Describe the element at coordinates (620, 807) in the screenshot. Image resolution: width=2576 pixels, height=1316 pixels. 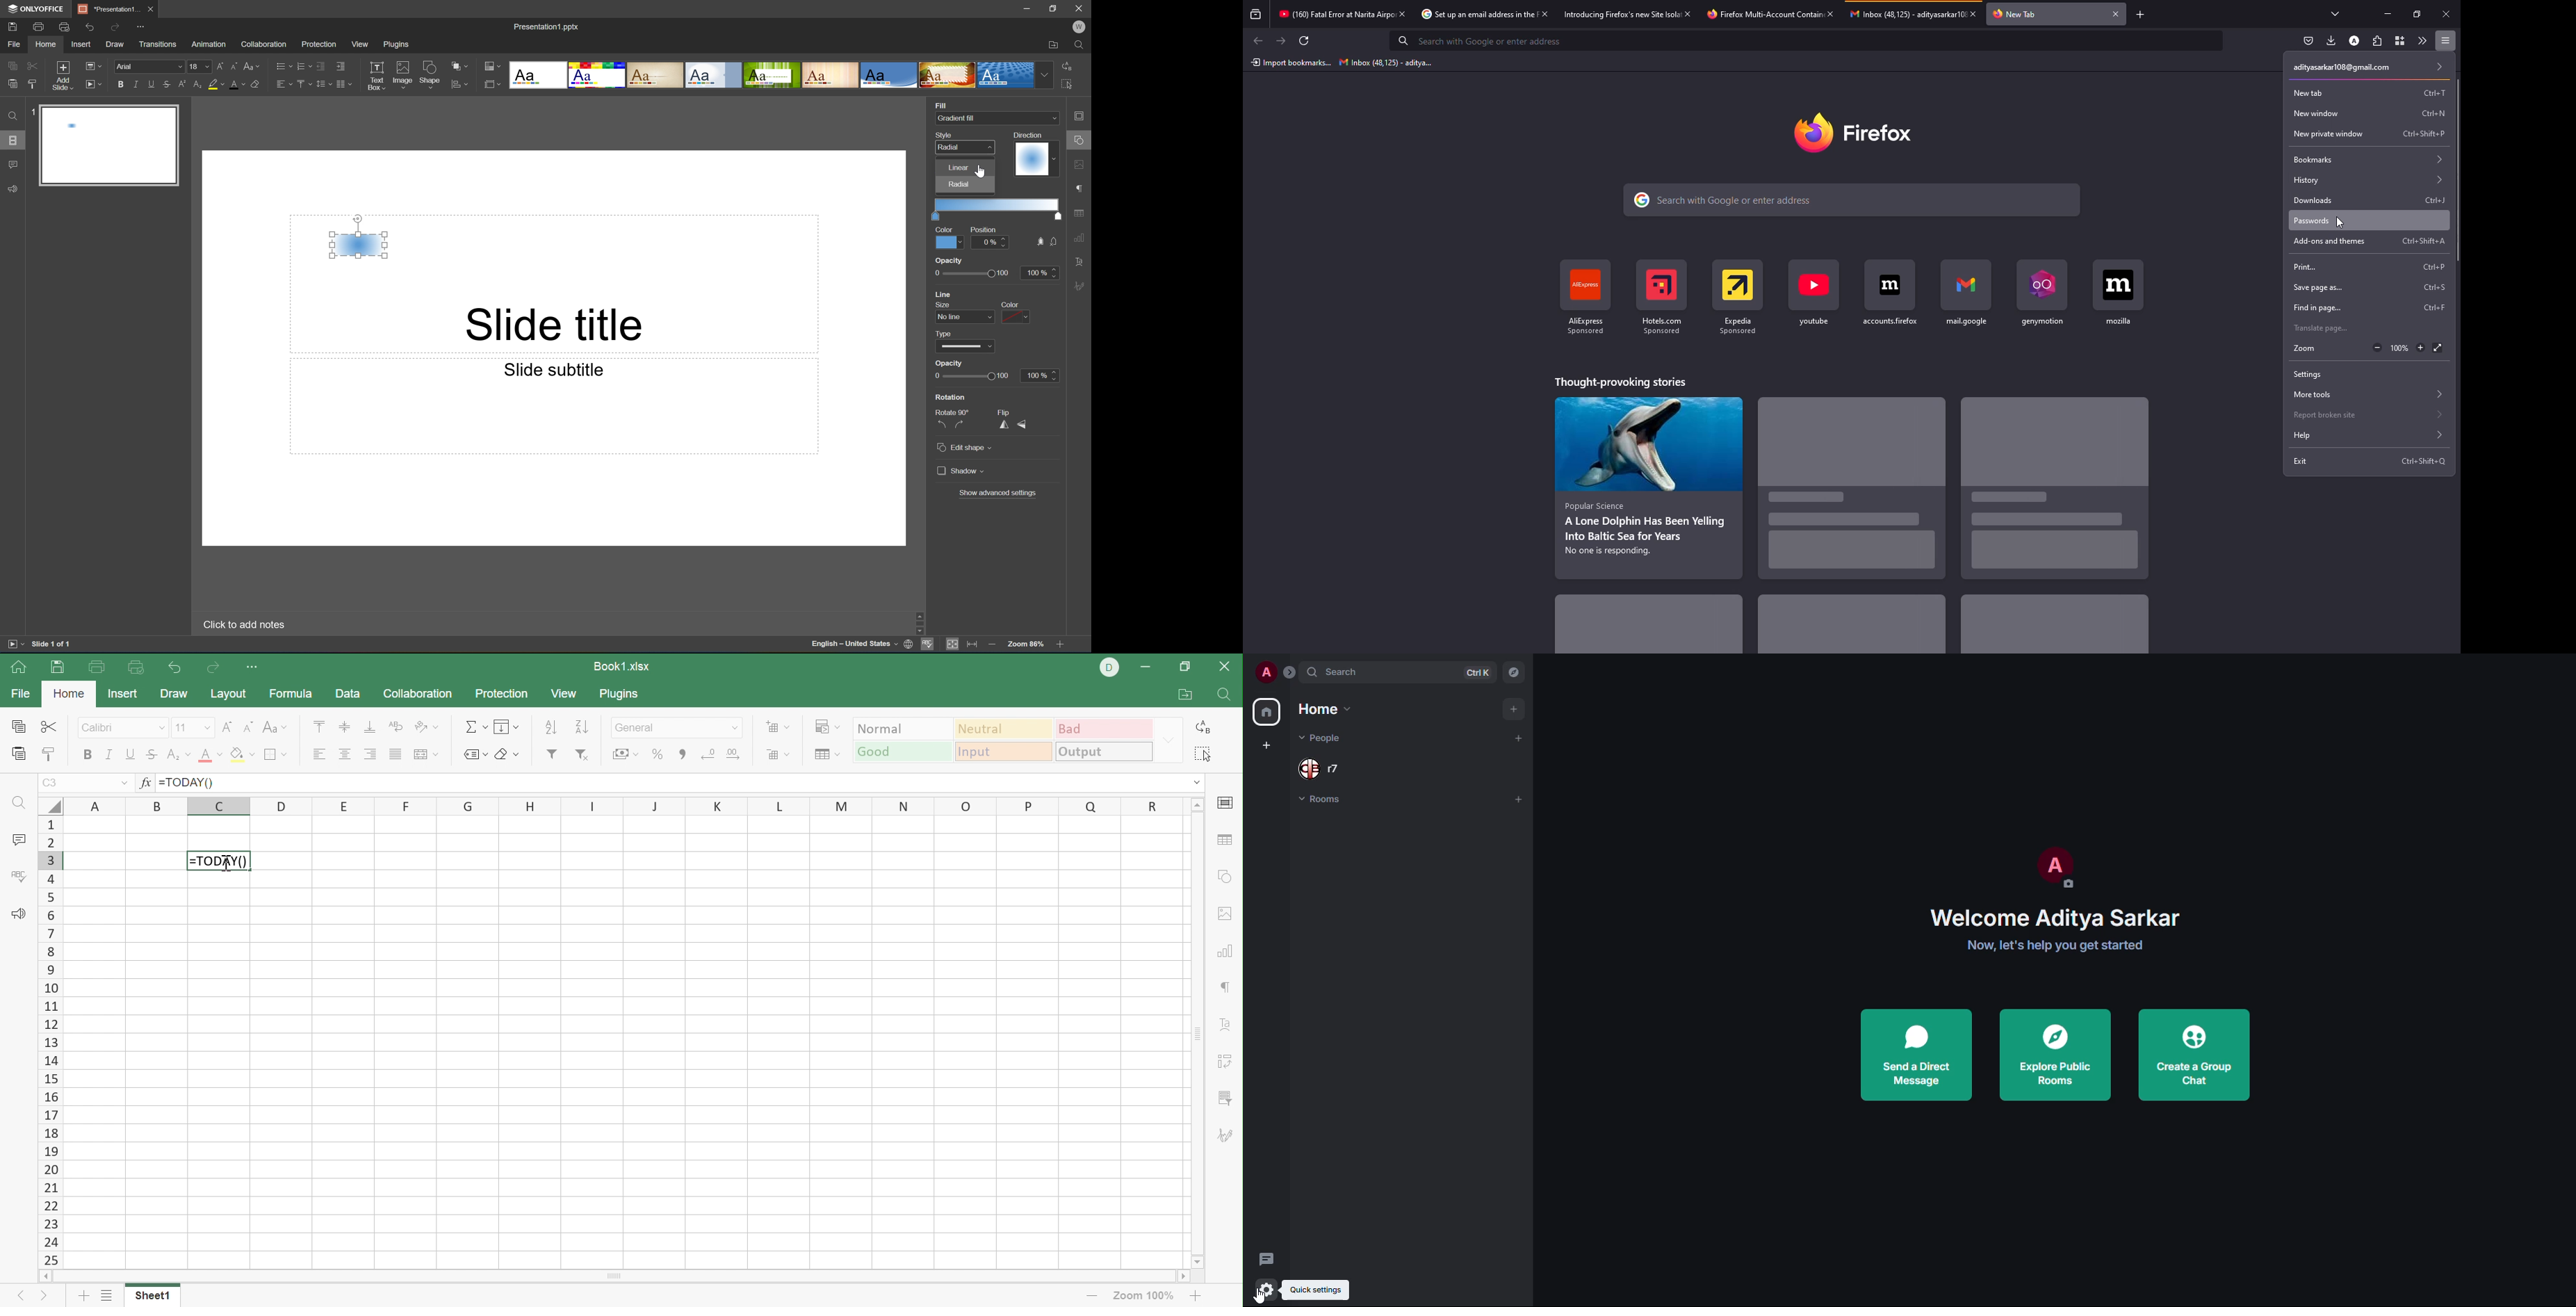
I see `Column Names` at that location.